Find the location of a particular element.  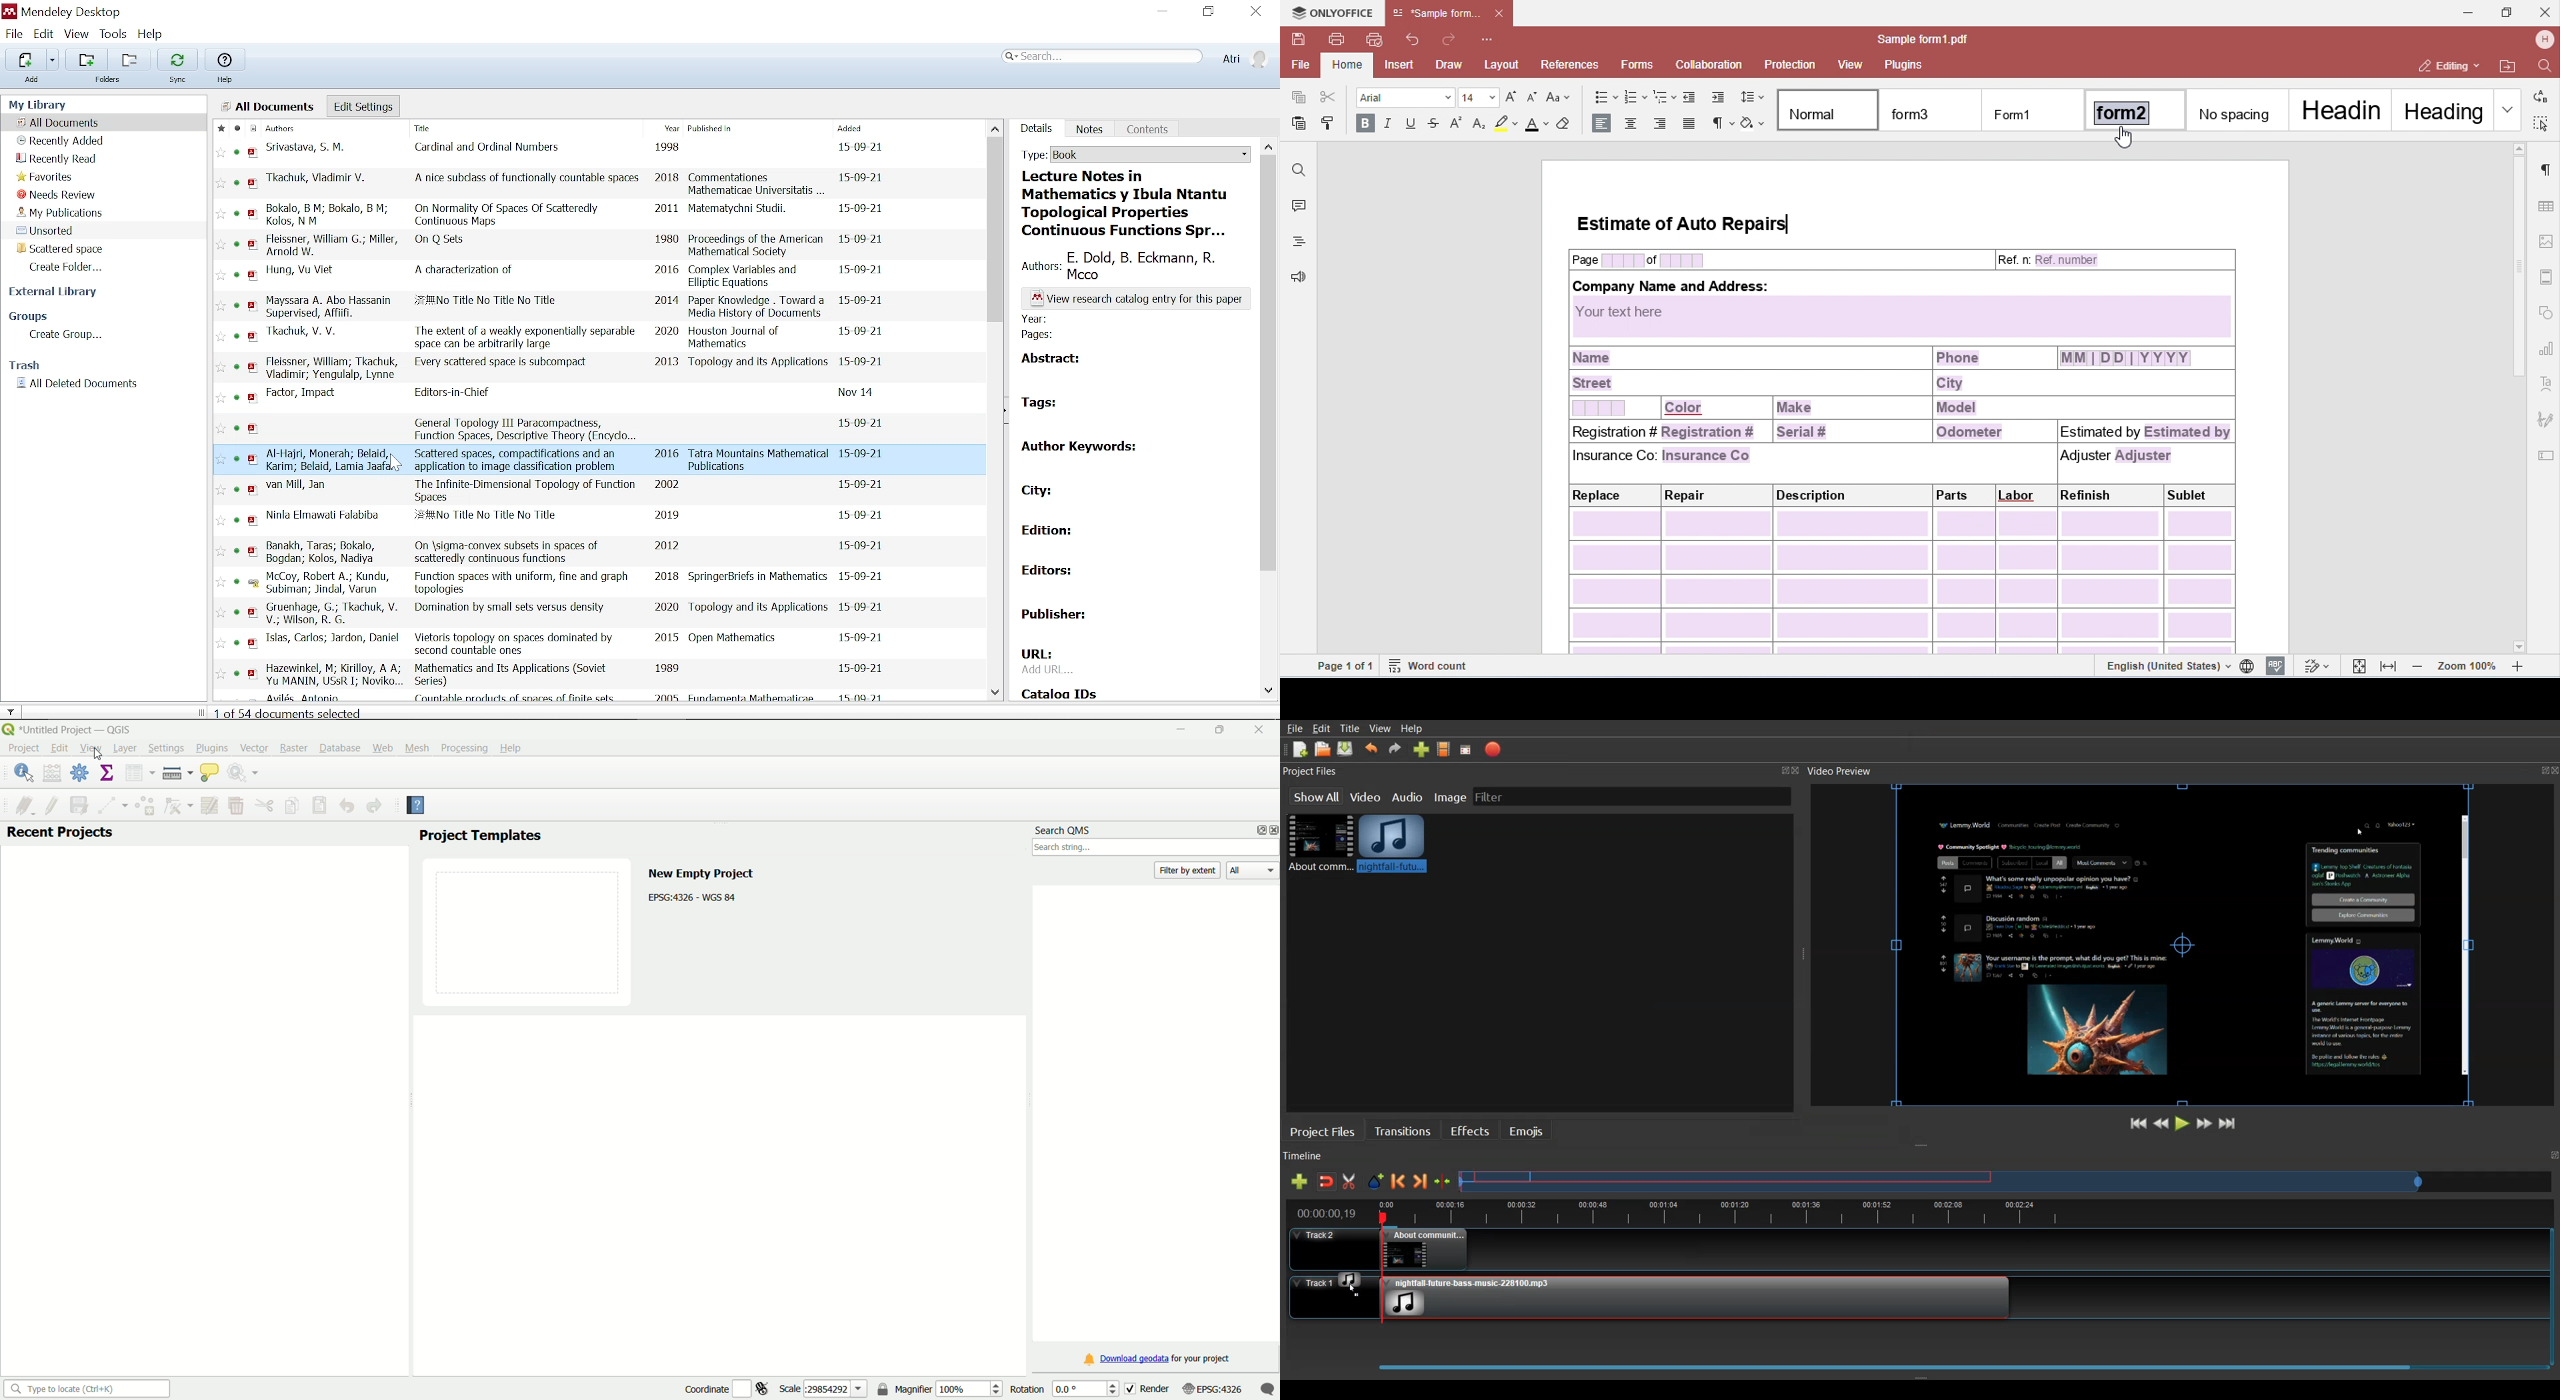

authors is located at coordinates (309, 148).